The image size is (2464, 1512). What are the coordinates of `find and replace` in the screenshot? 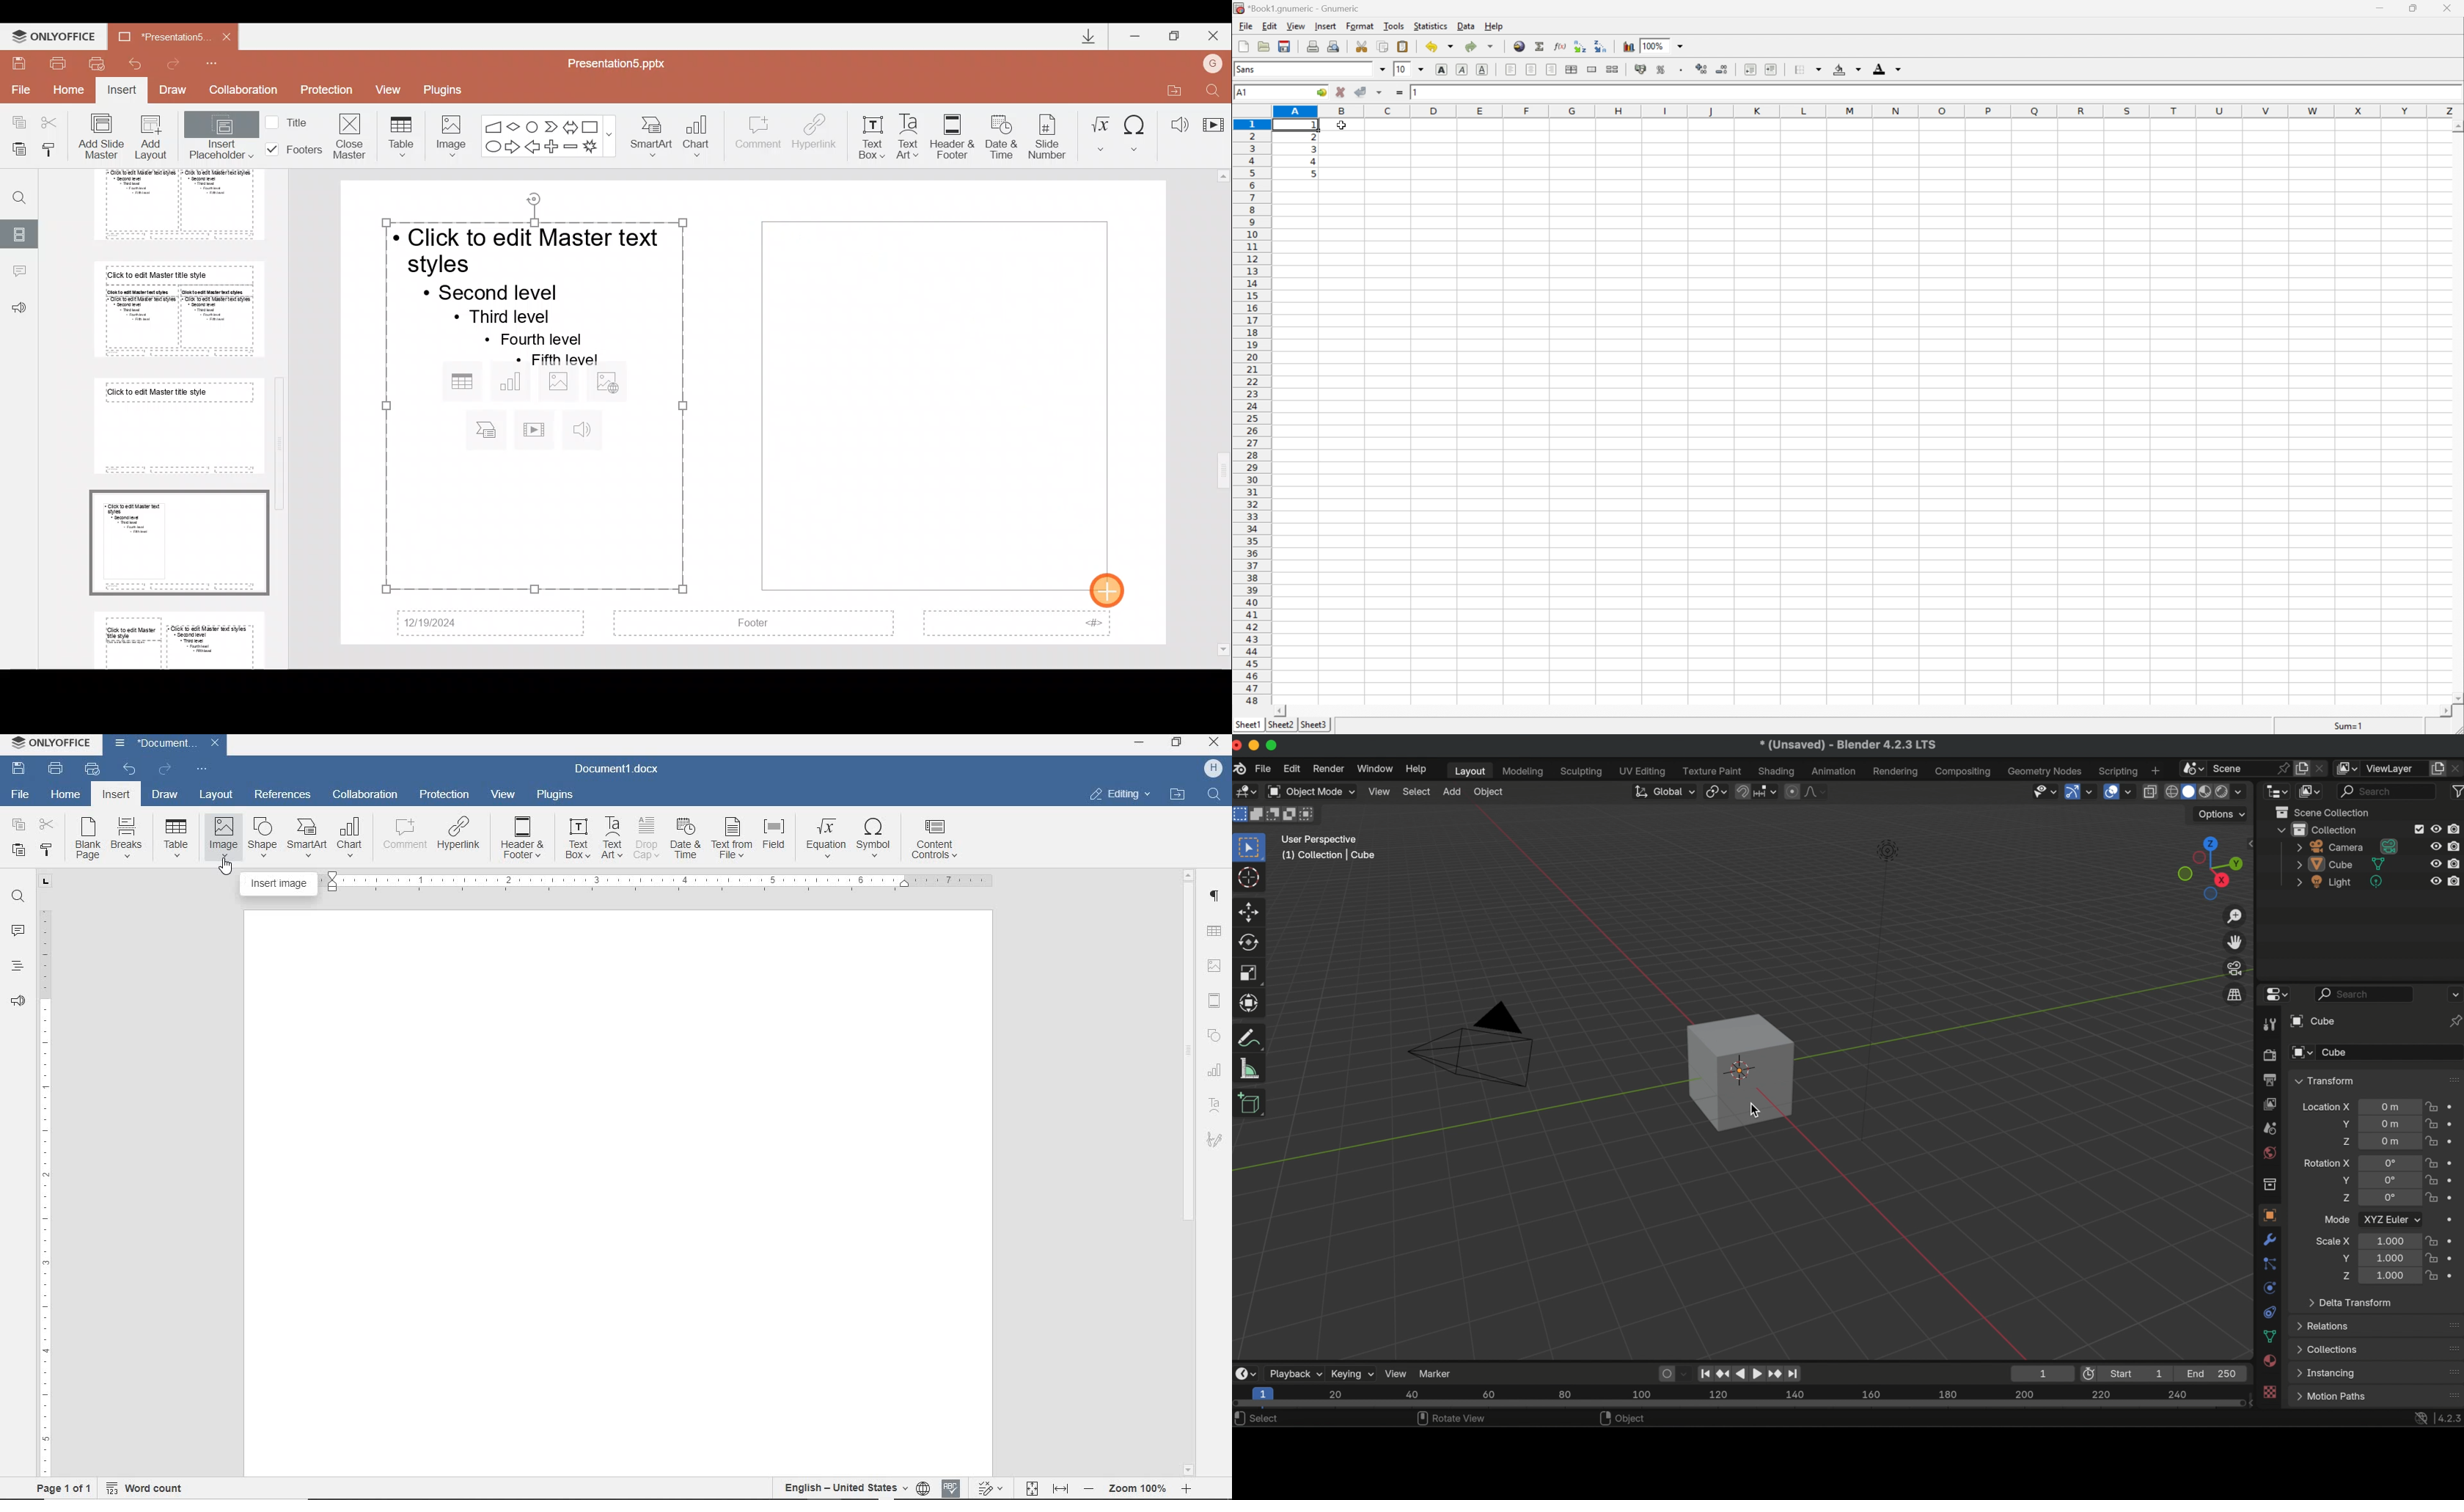 It's located at (21, 896).